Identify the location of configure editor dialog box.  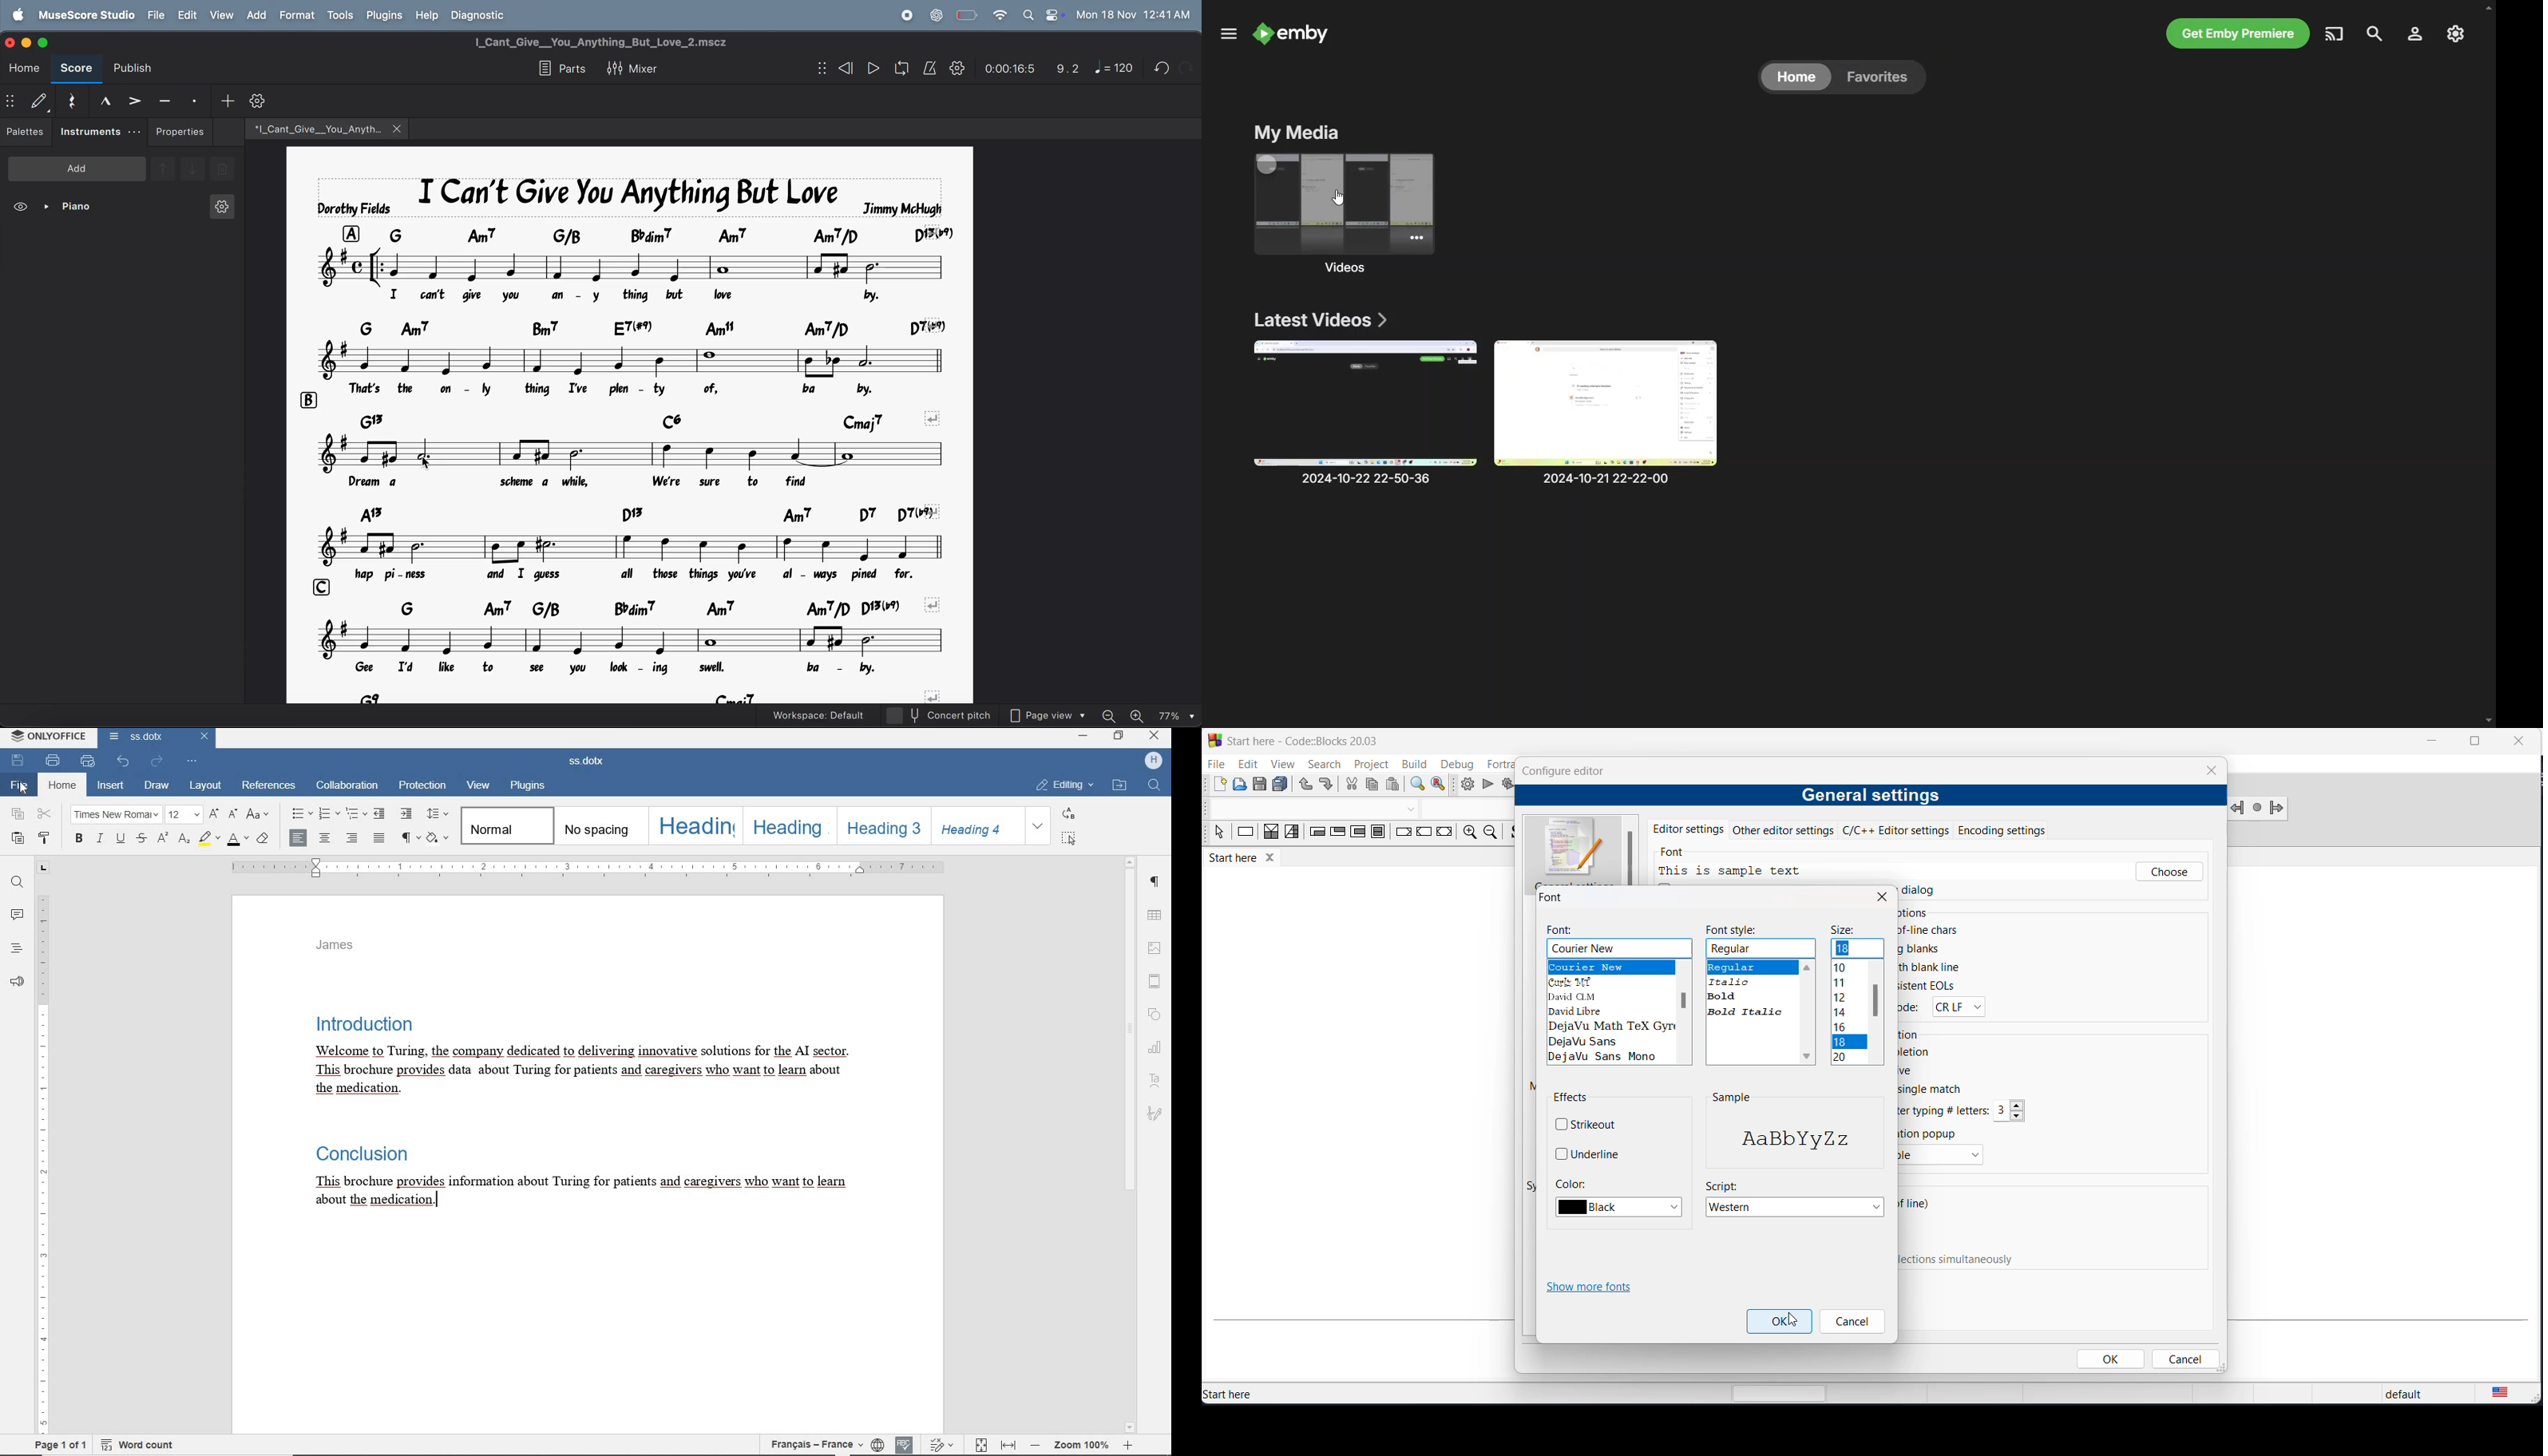
(1567, 770).